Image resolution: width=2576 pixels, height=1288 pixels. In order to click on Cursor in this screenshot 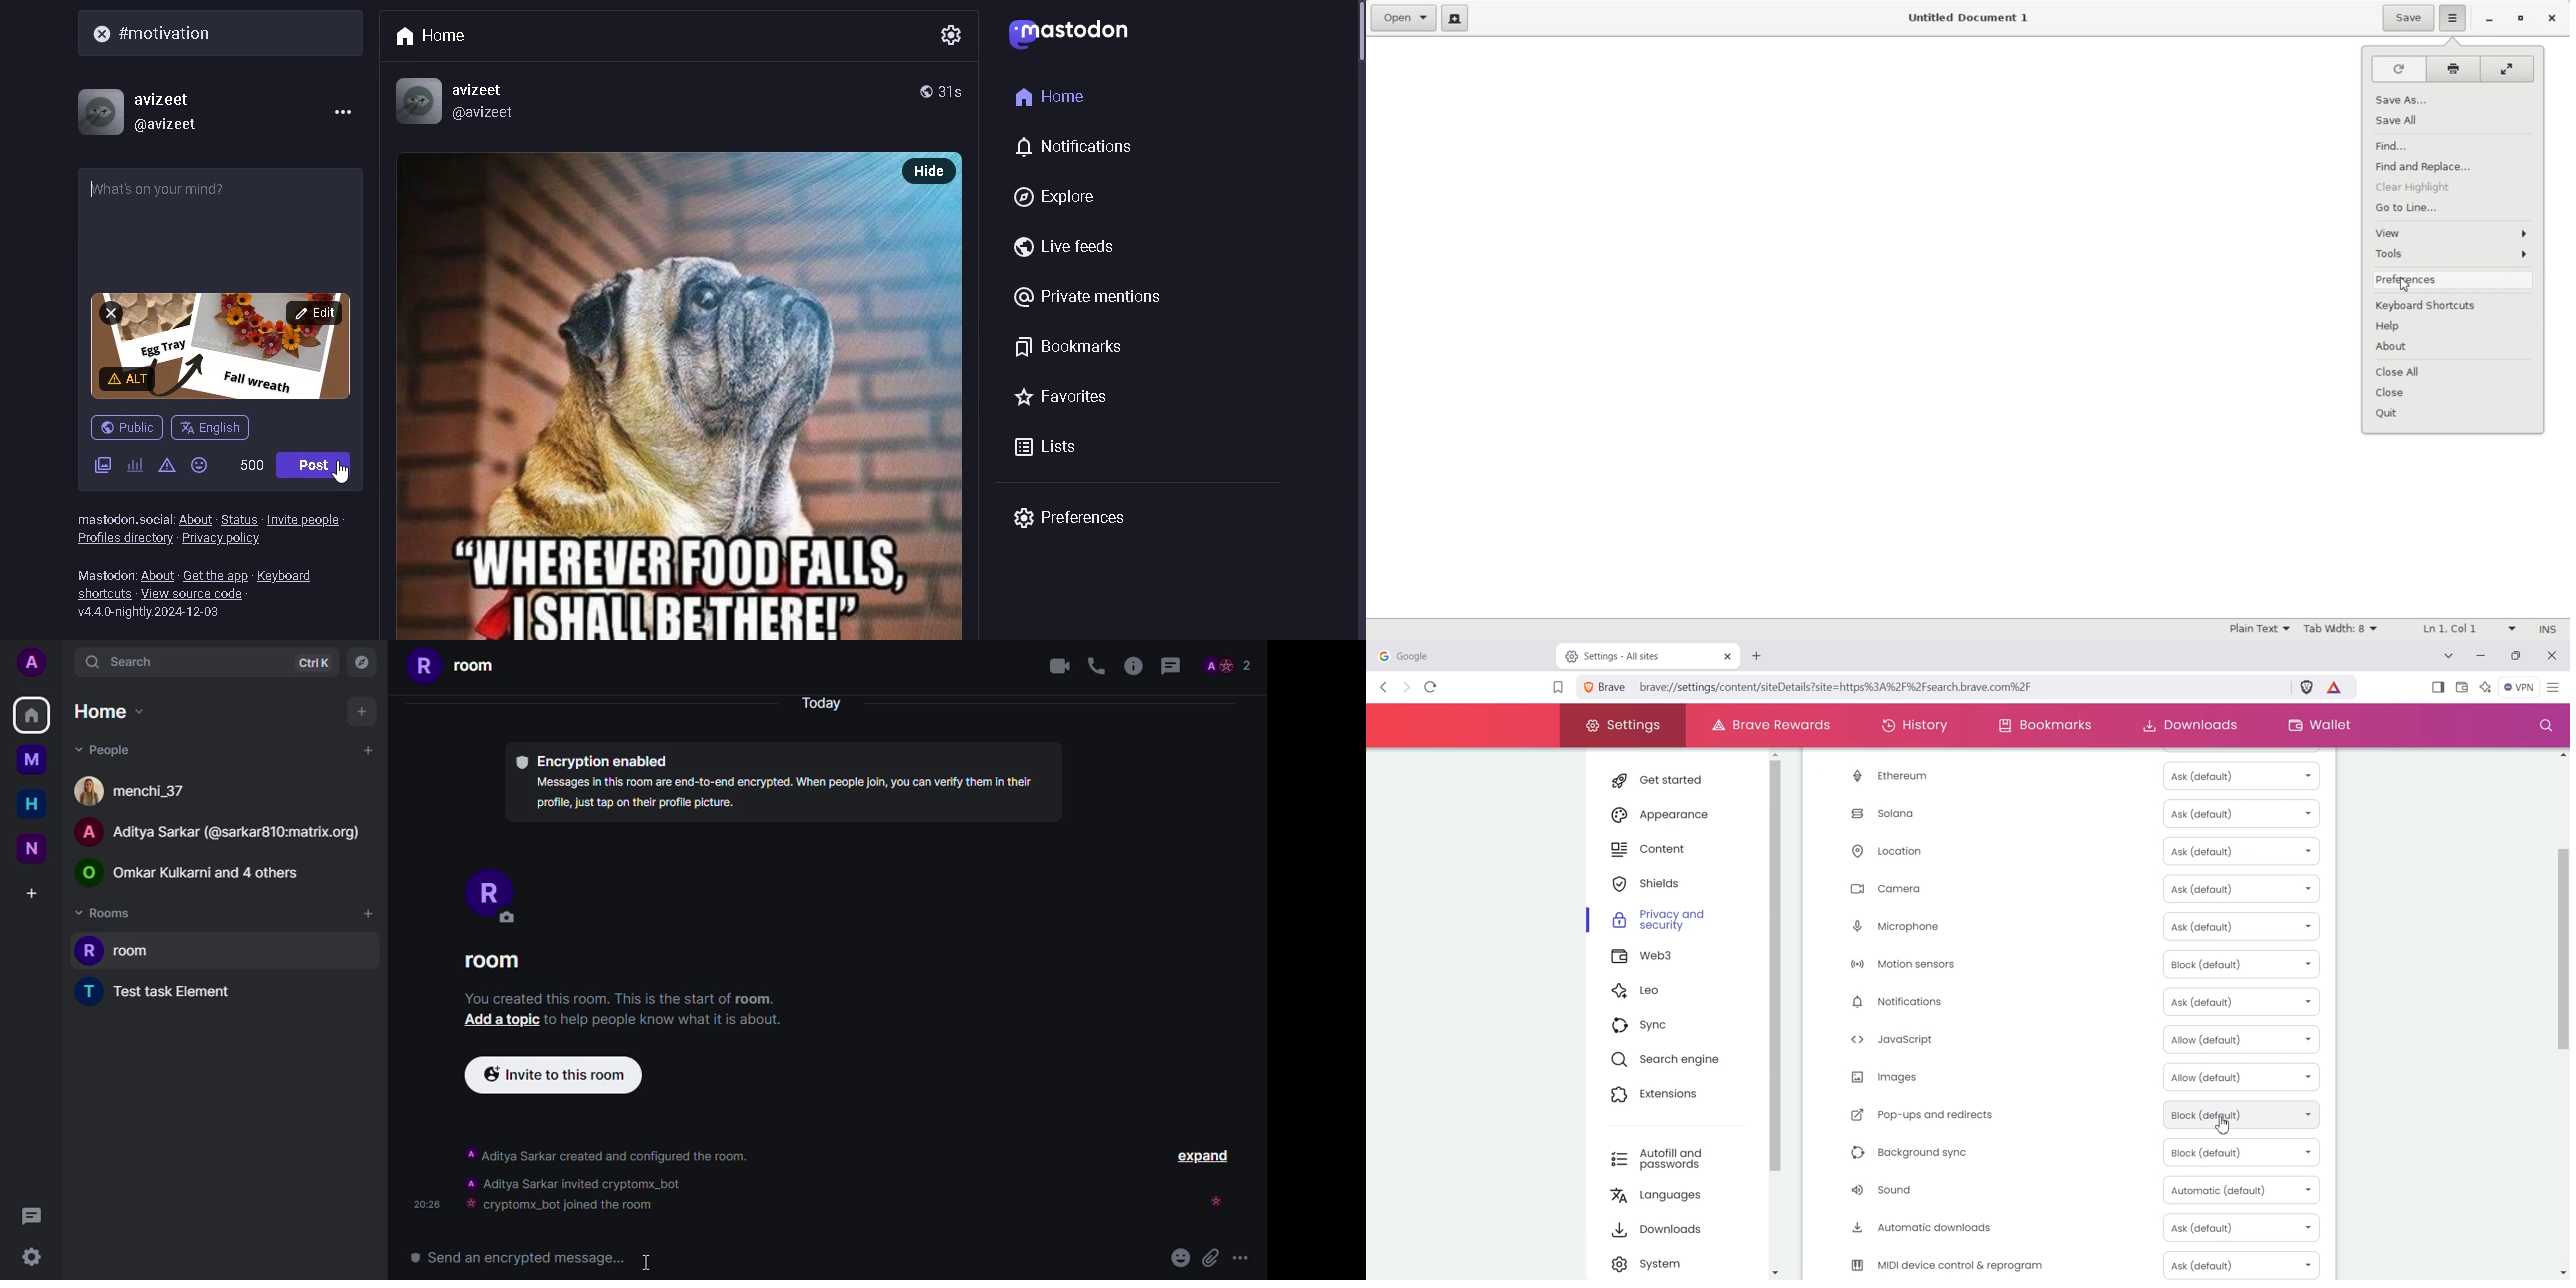, I will do `click(352, 472)`.